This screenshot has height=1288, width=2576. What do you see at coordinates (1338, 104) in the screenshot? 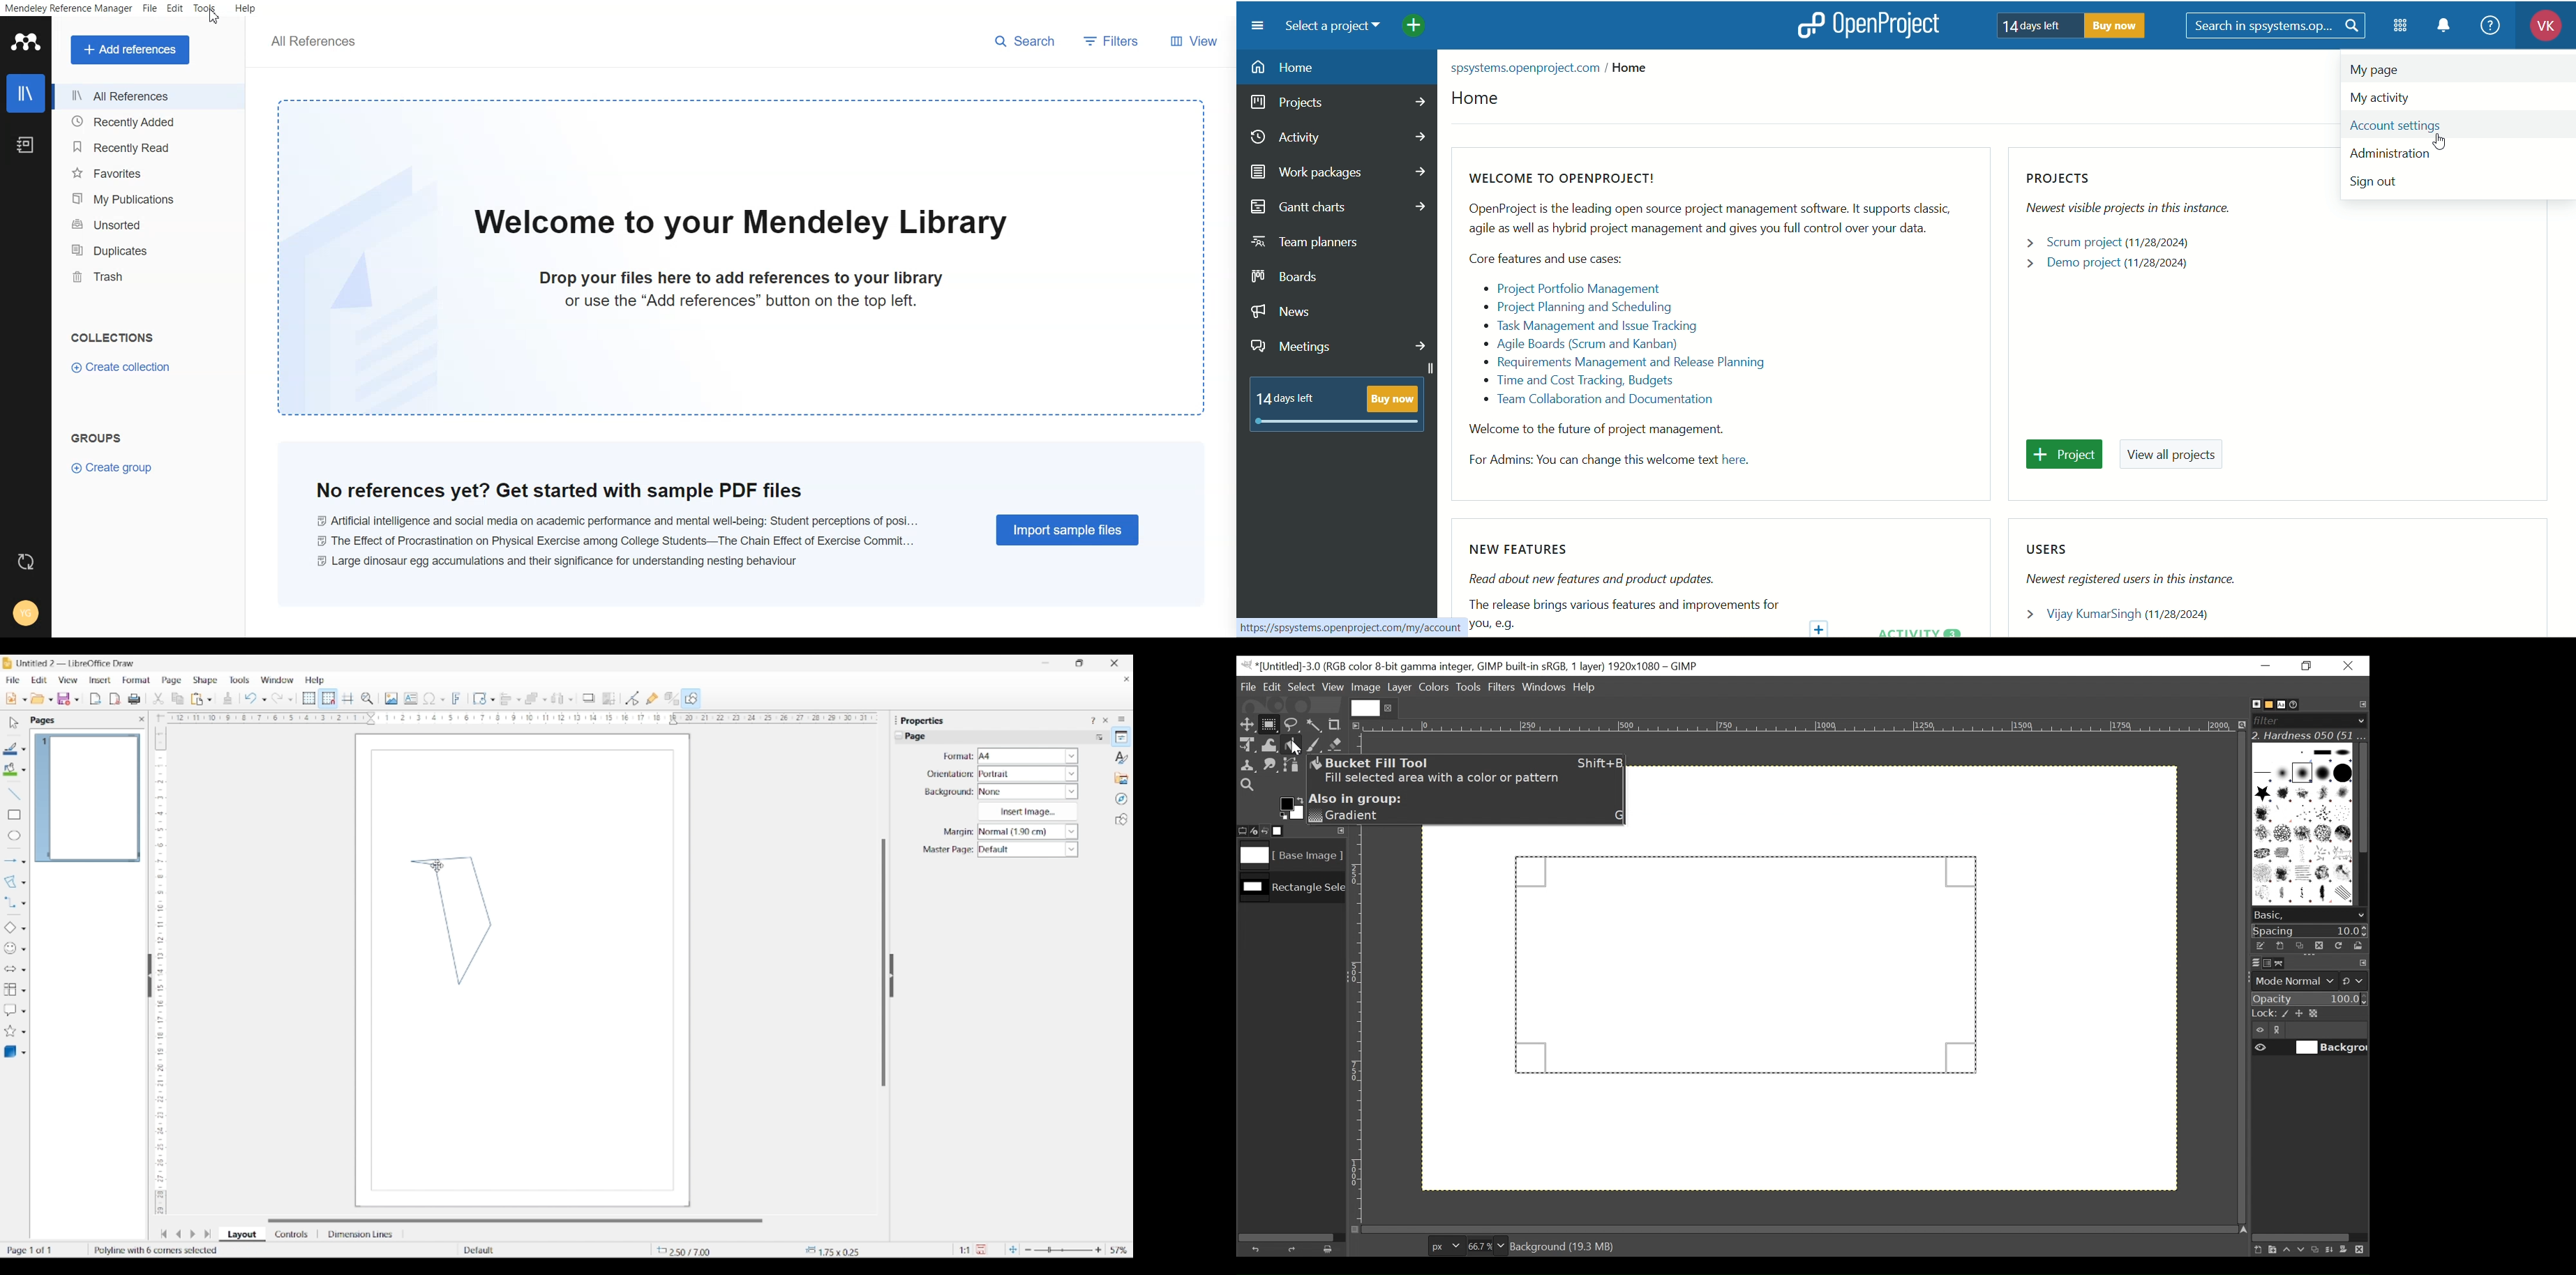
I see `projects` at bounding box center [1338, 104].